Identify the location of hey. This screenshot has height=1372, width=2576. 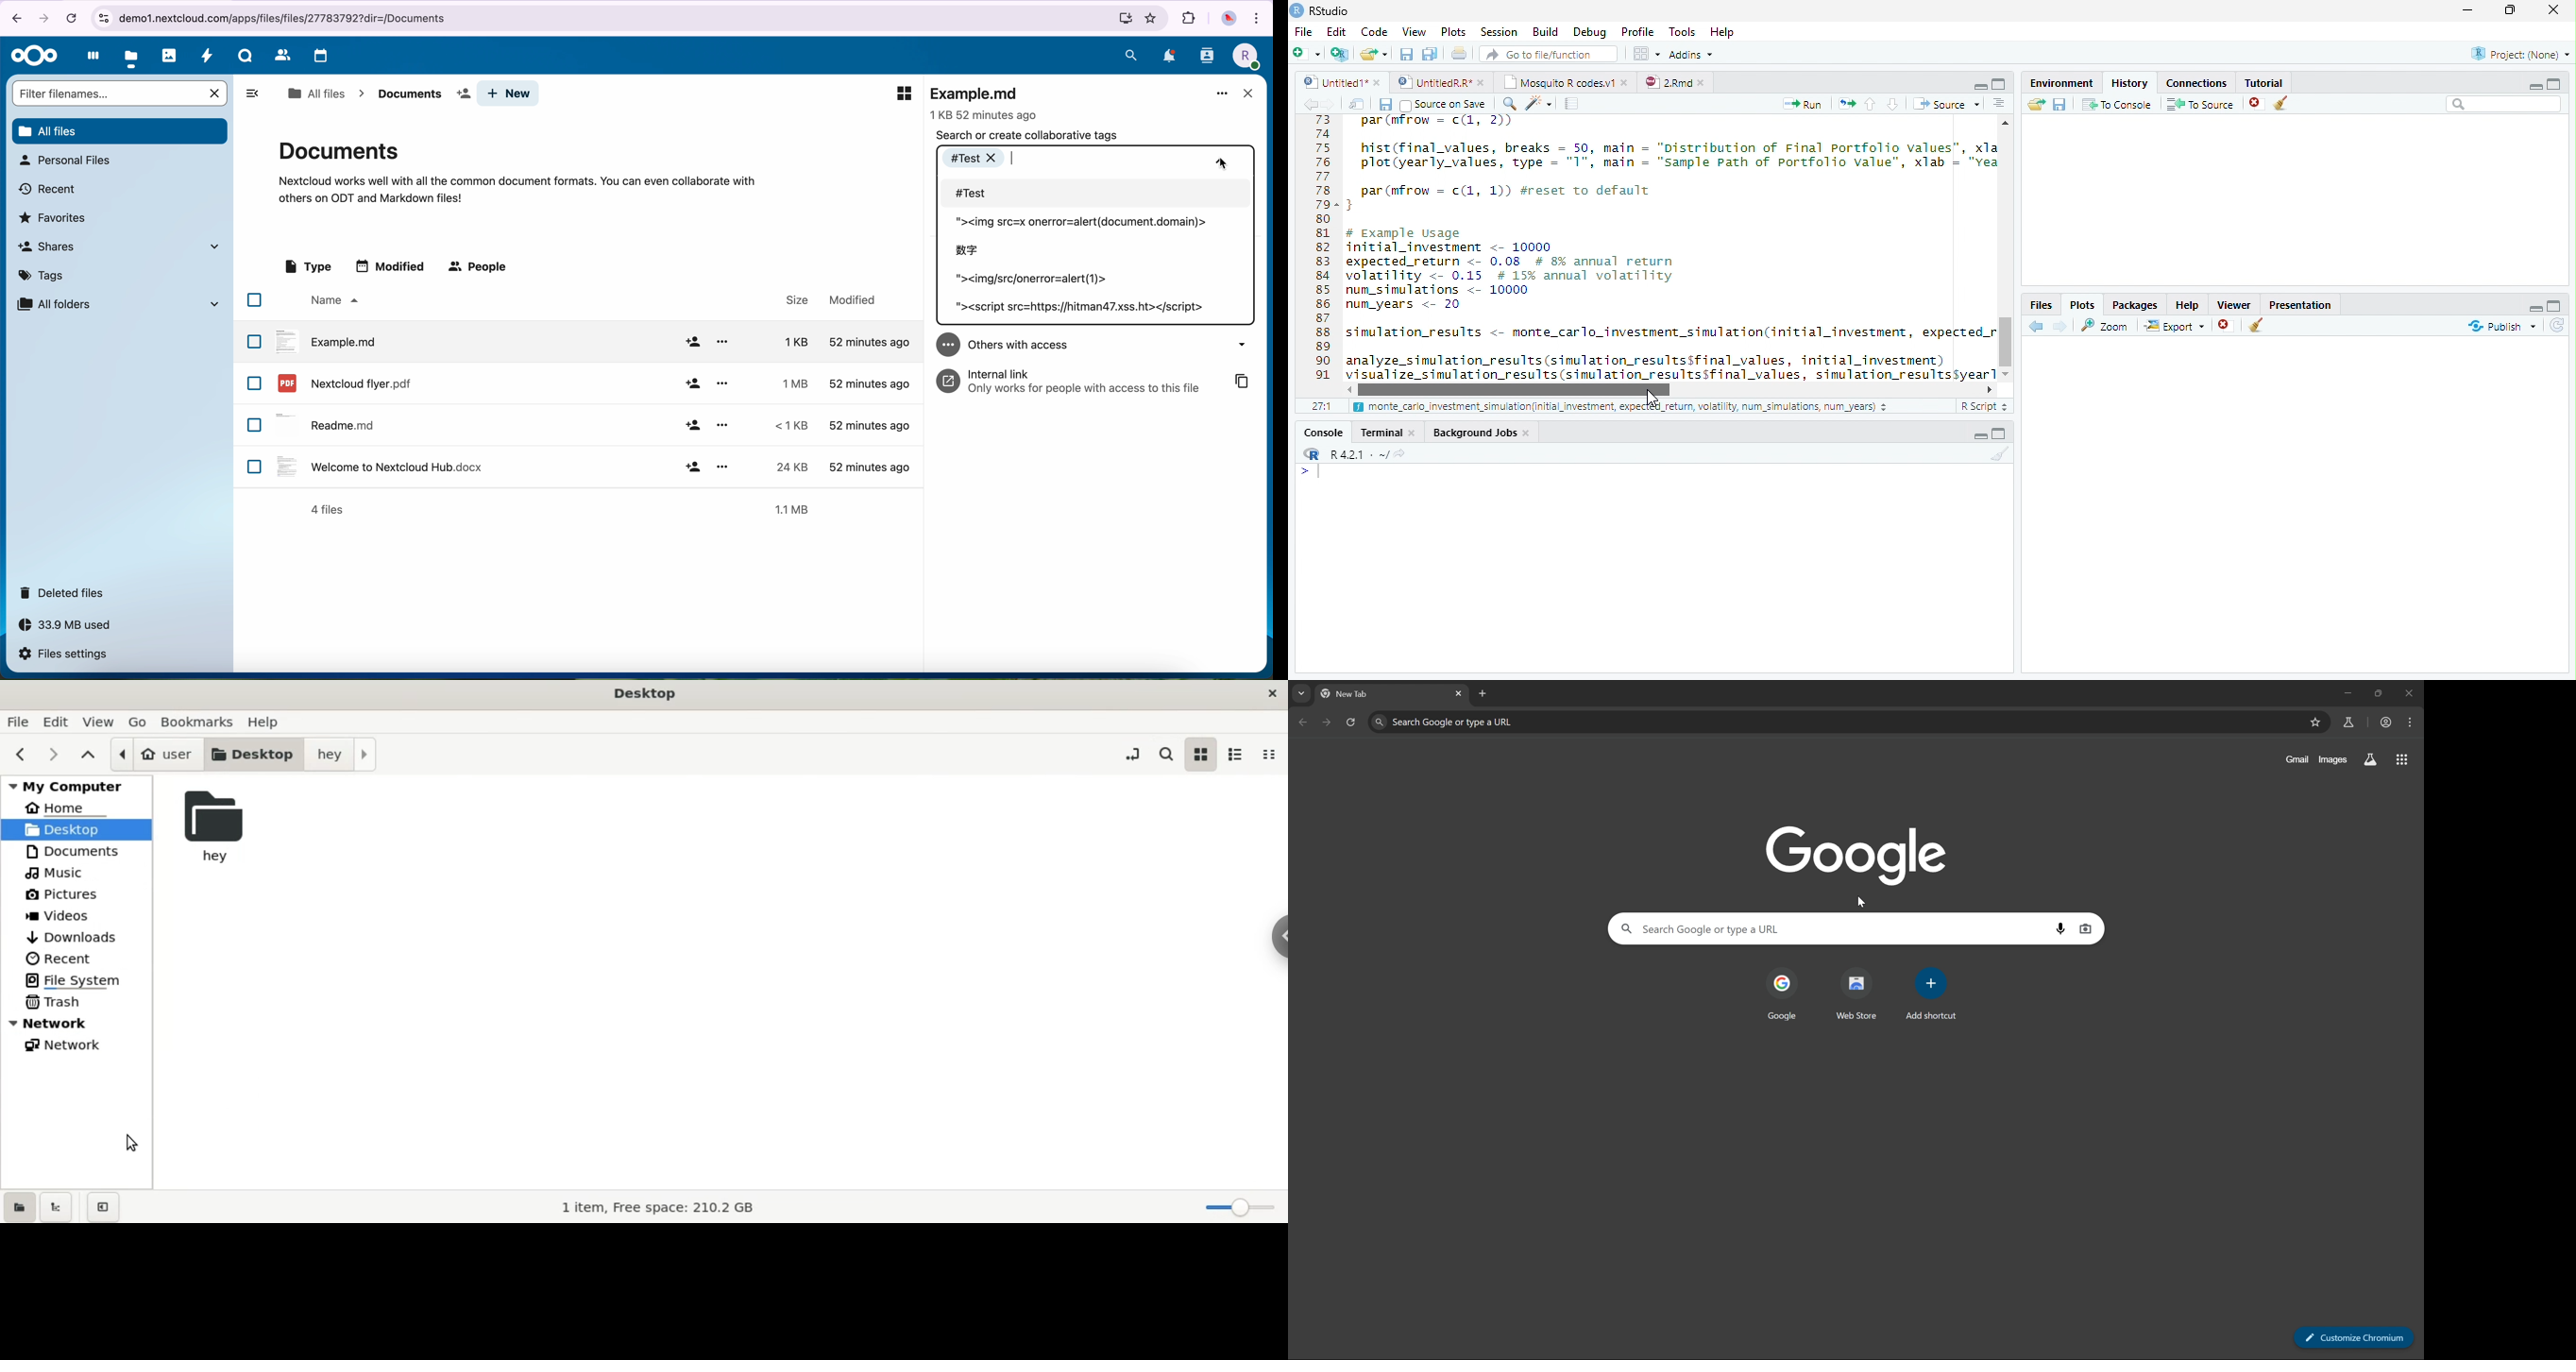
(346, 753).